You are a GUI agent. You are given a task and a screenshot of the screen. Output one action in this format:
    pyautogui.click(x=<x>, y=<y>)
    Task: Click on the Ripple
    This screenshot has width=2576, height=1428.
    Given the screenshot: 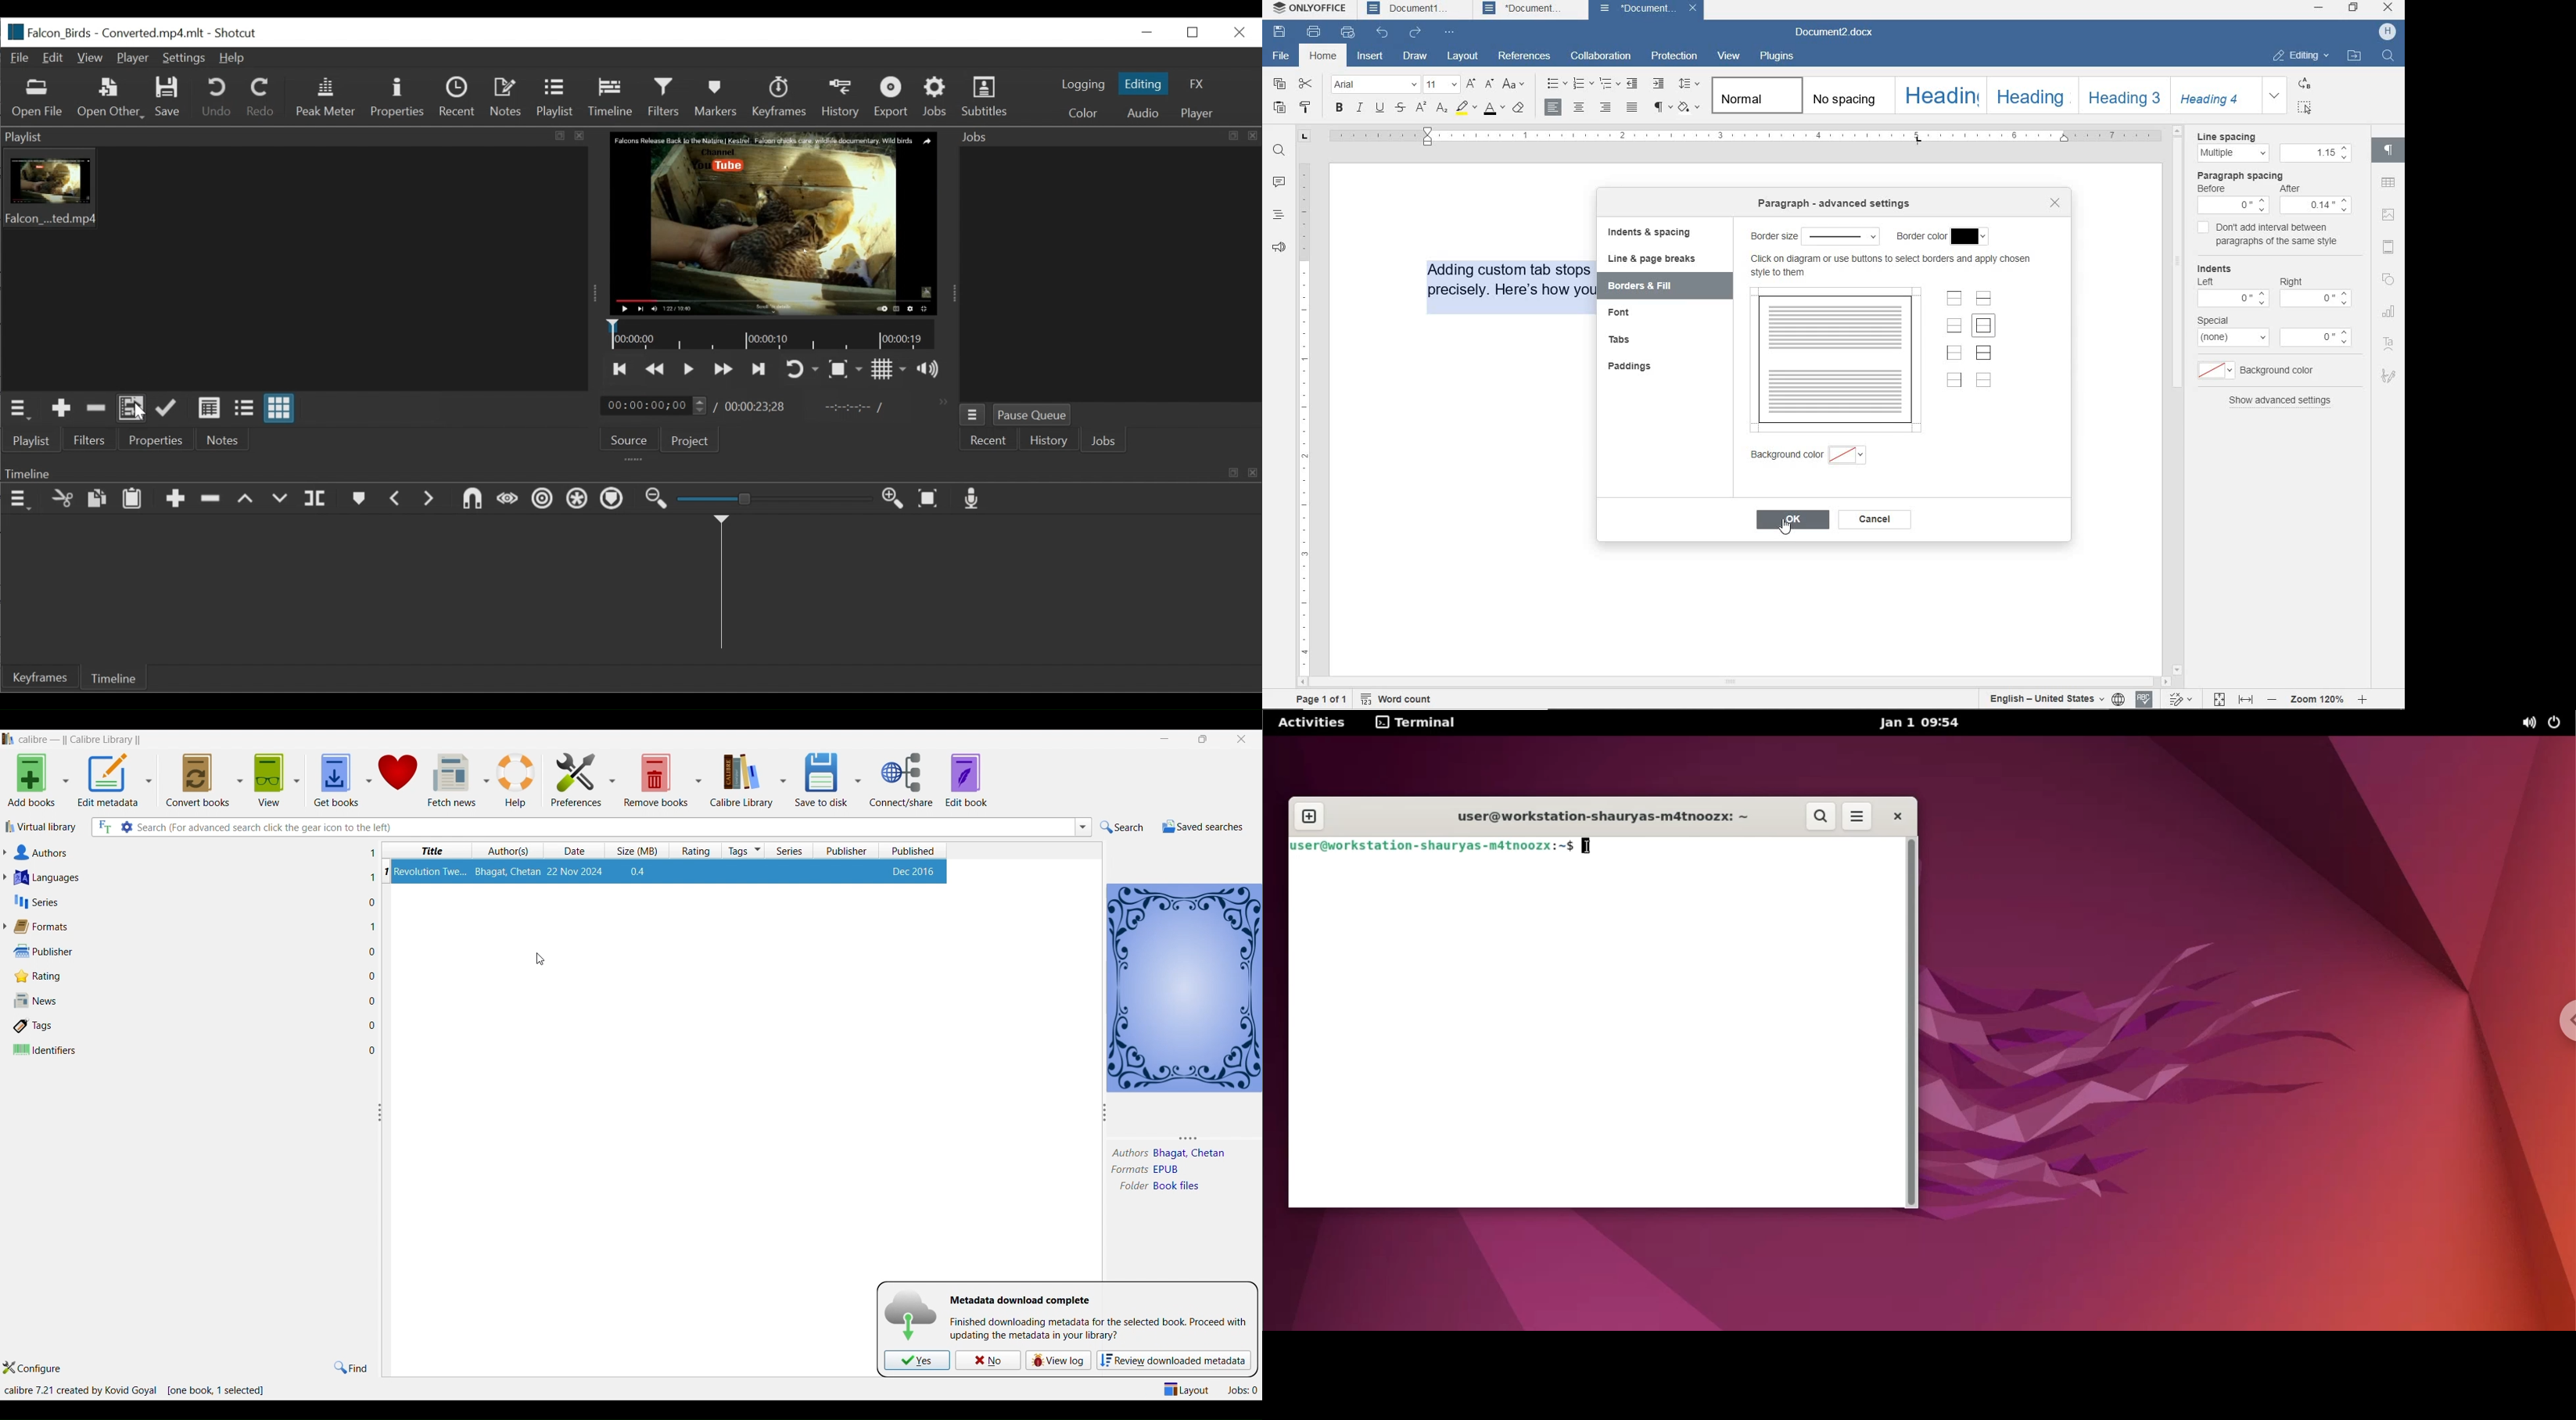 What is the action you would take?
    pyautogui.click(x=542, y=501)
    